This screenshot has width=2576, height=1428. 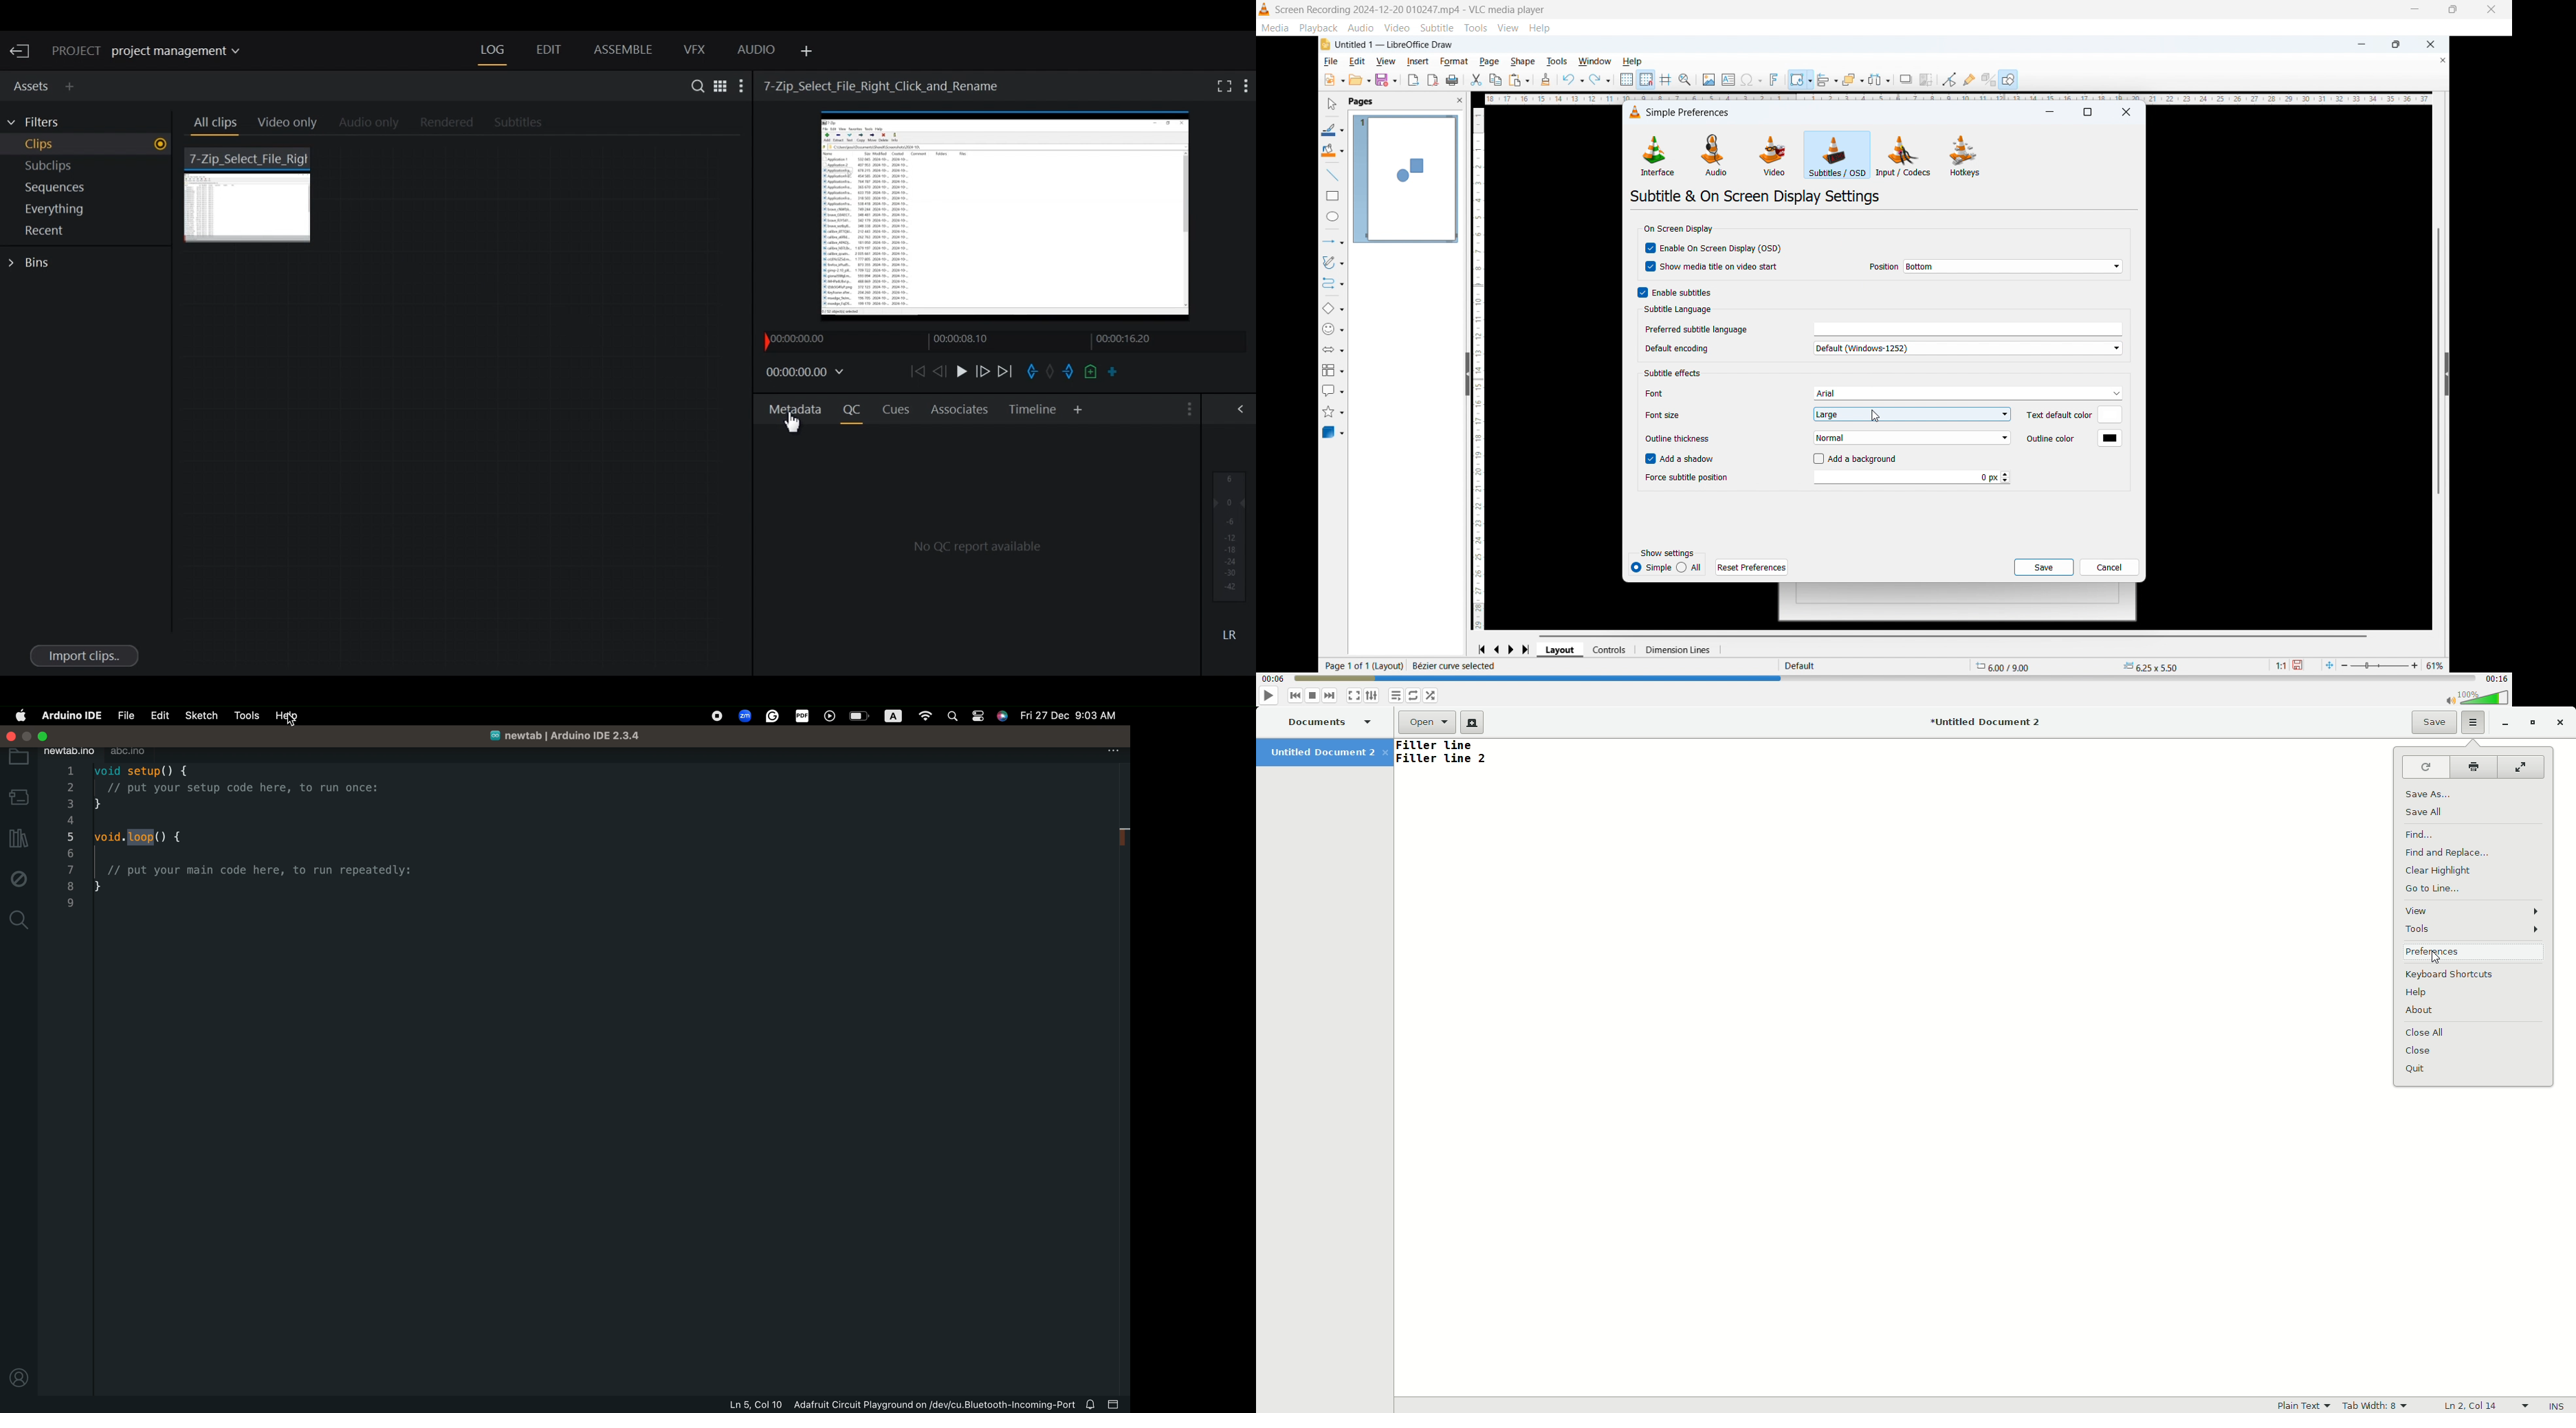 I want to click on Add Panel, so click(x=73, y=86).